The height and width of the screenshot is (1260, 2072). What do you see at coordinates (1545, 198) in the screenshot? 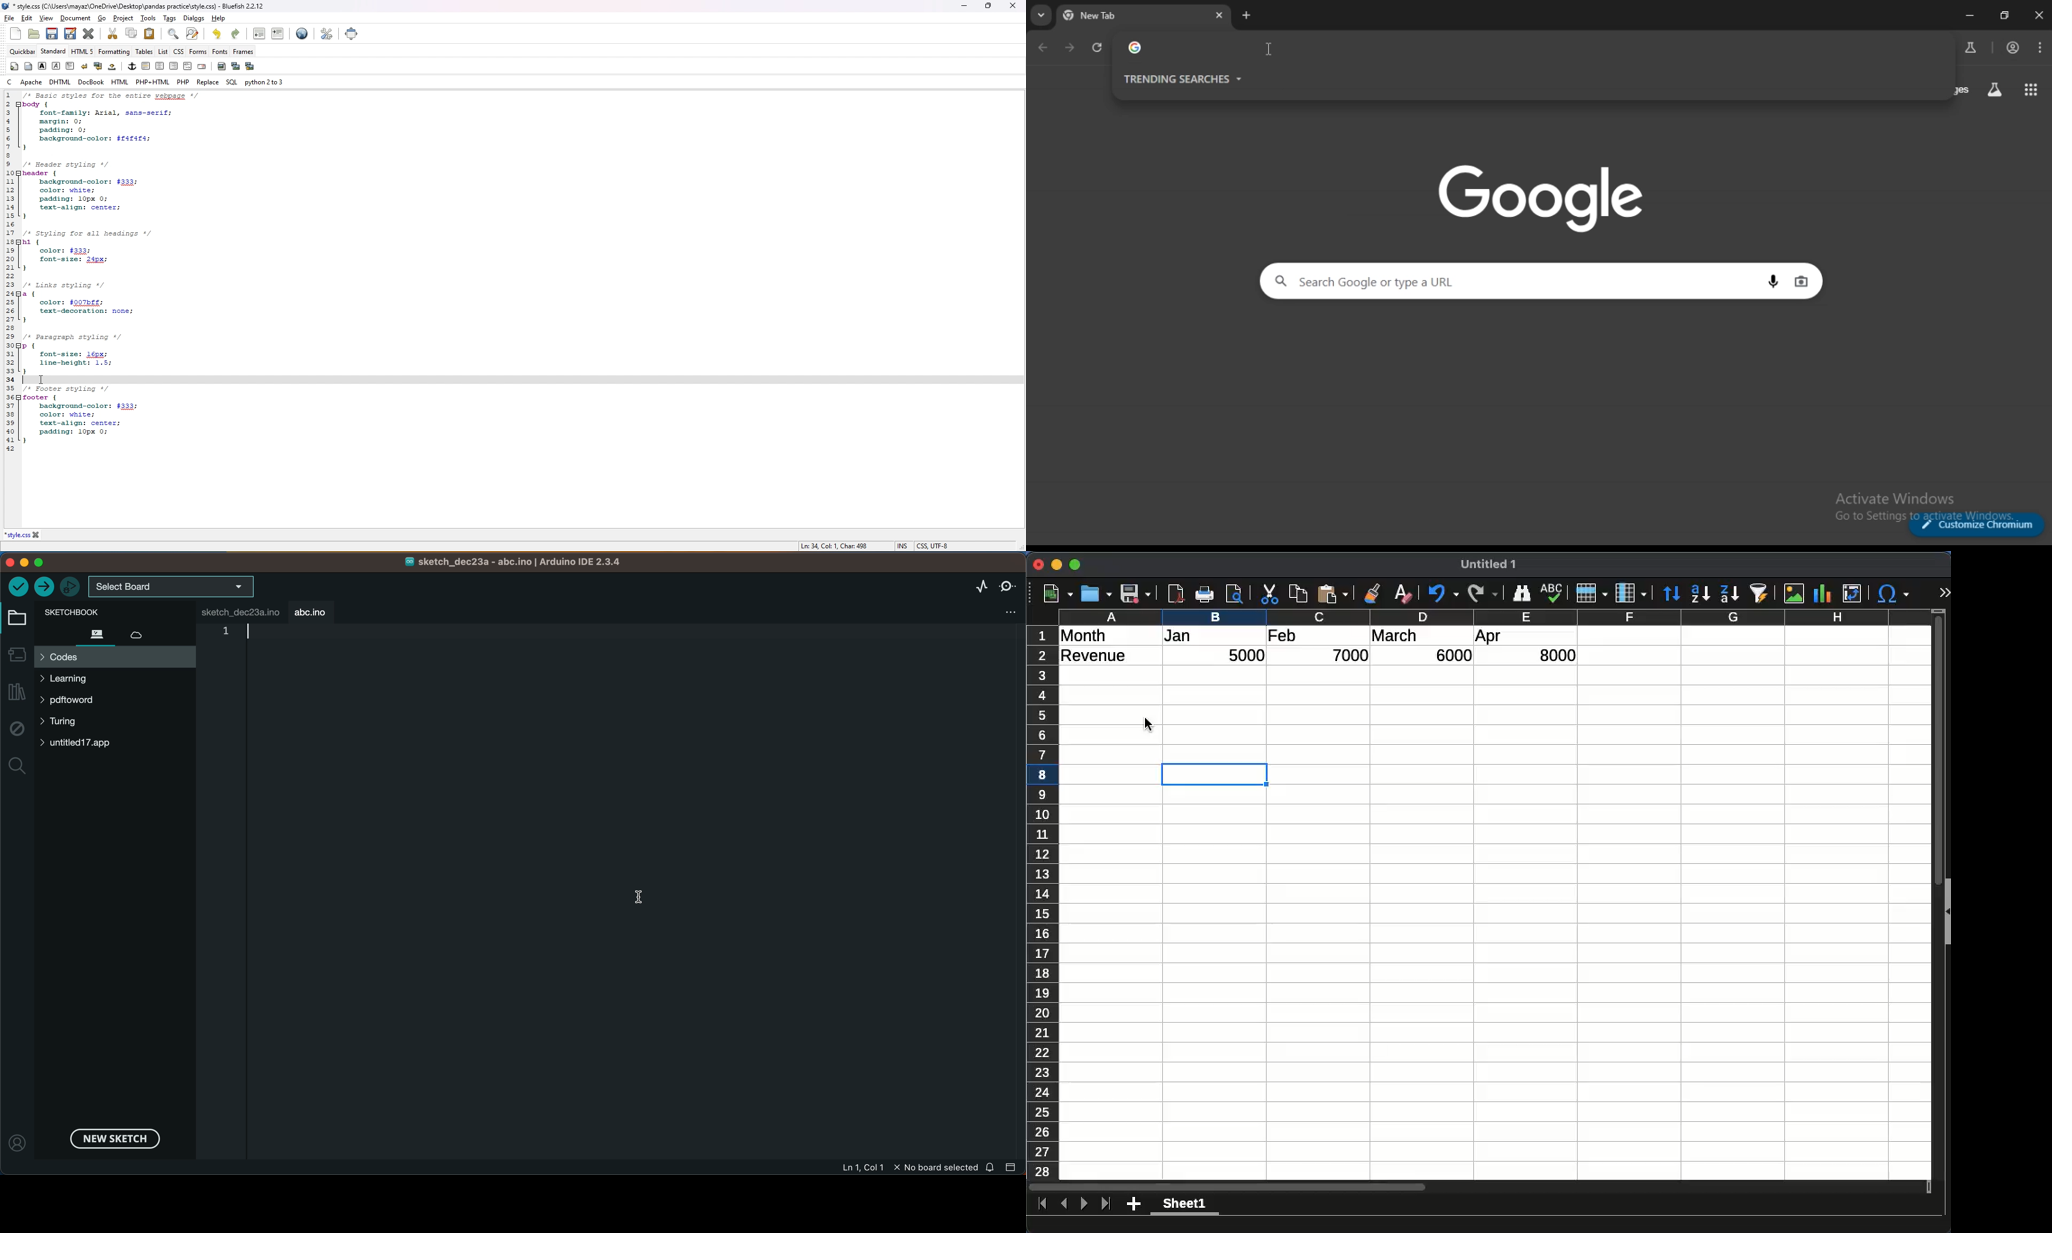
I see `Google` at bounding box center [1545, 198].